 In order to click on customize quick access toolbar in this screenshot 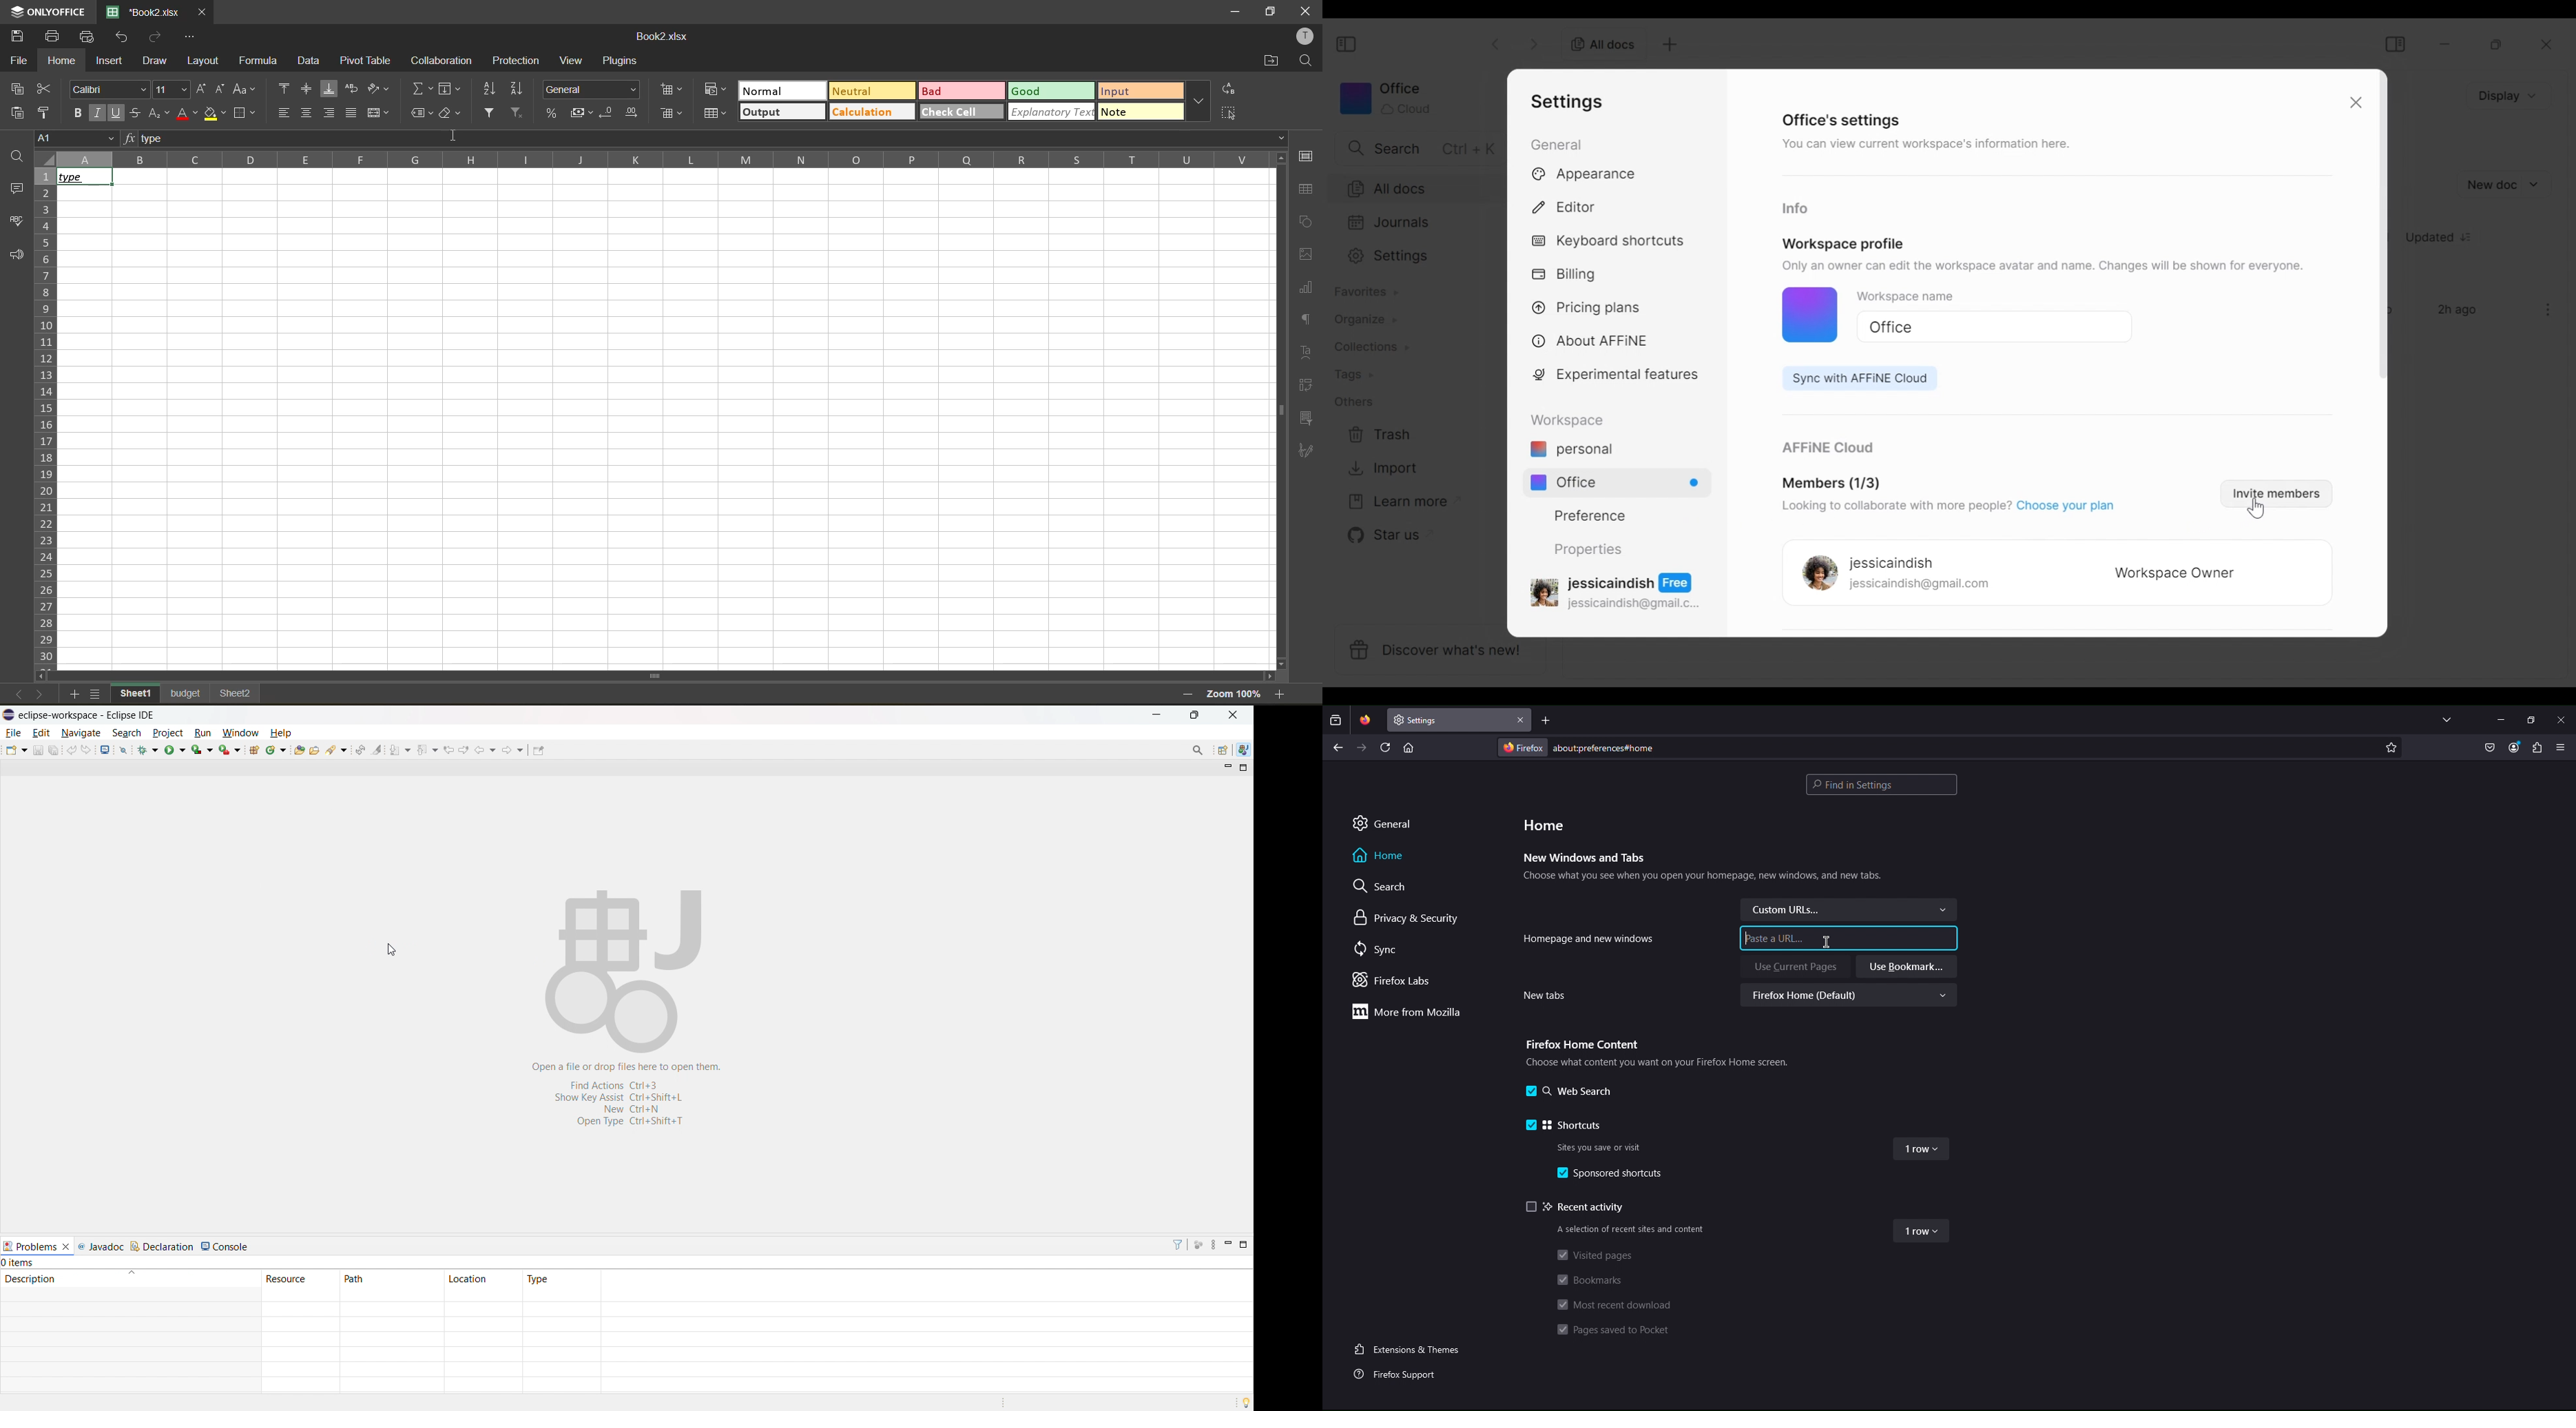, I will do `click(192, 37)`.